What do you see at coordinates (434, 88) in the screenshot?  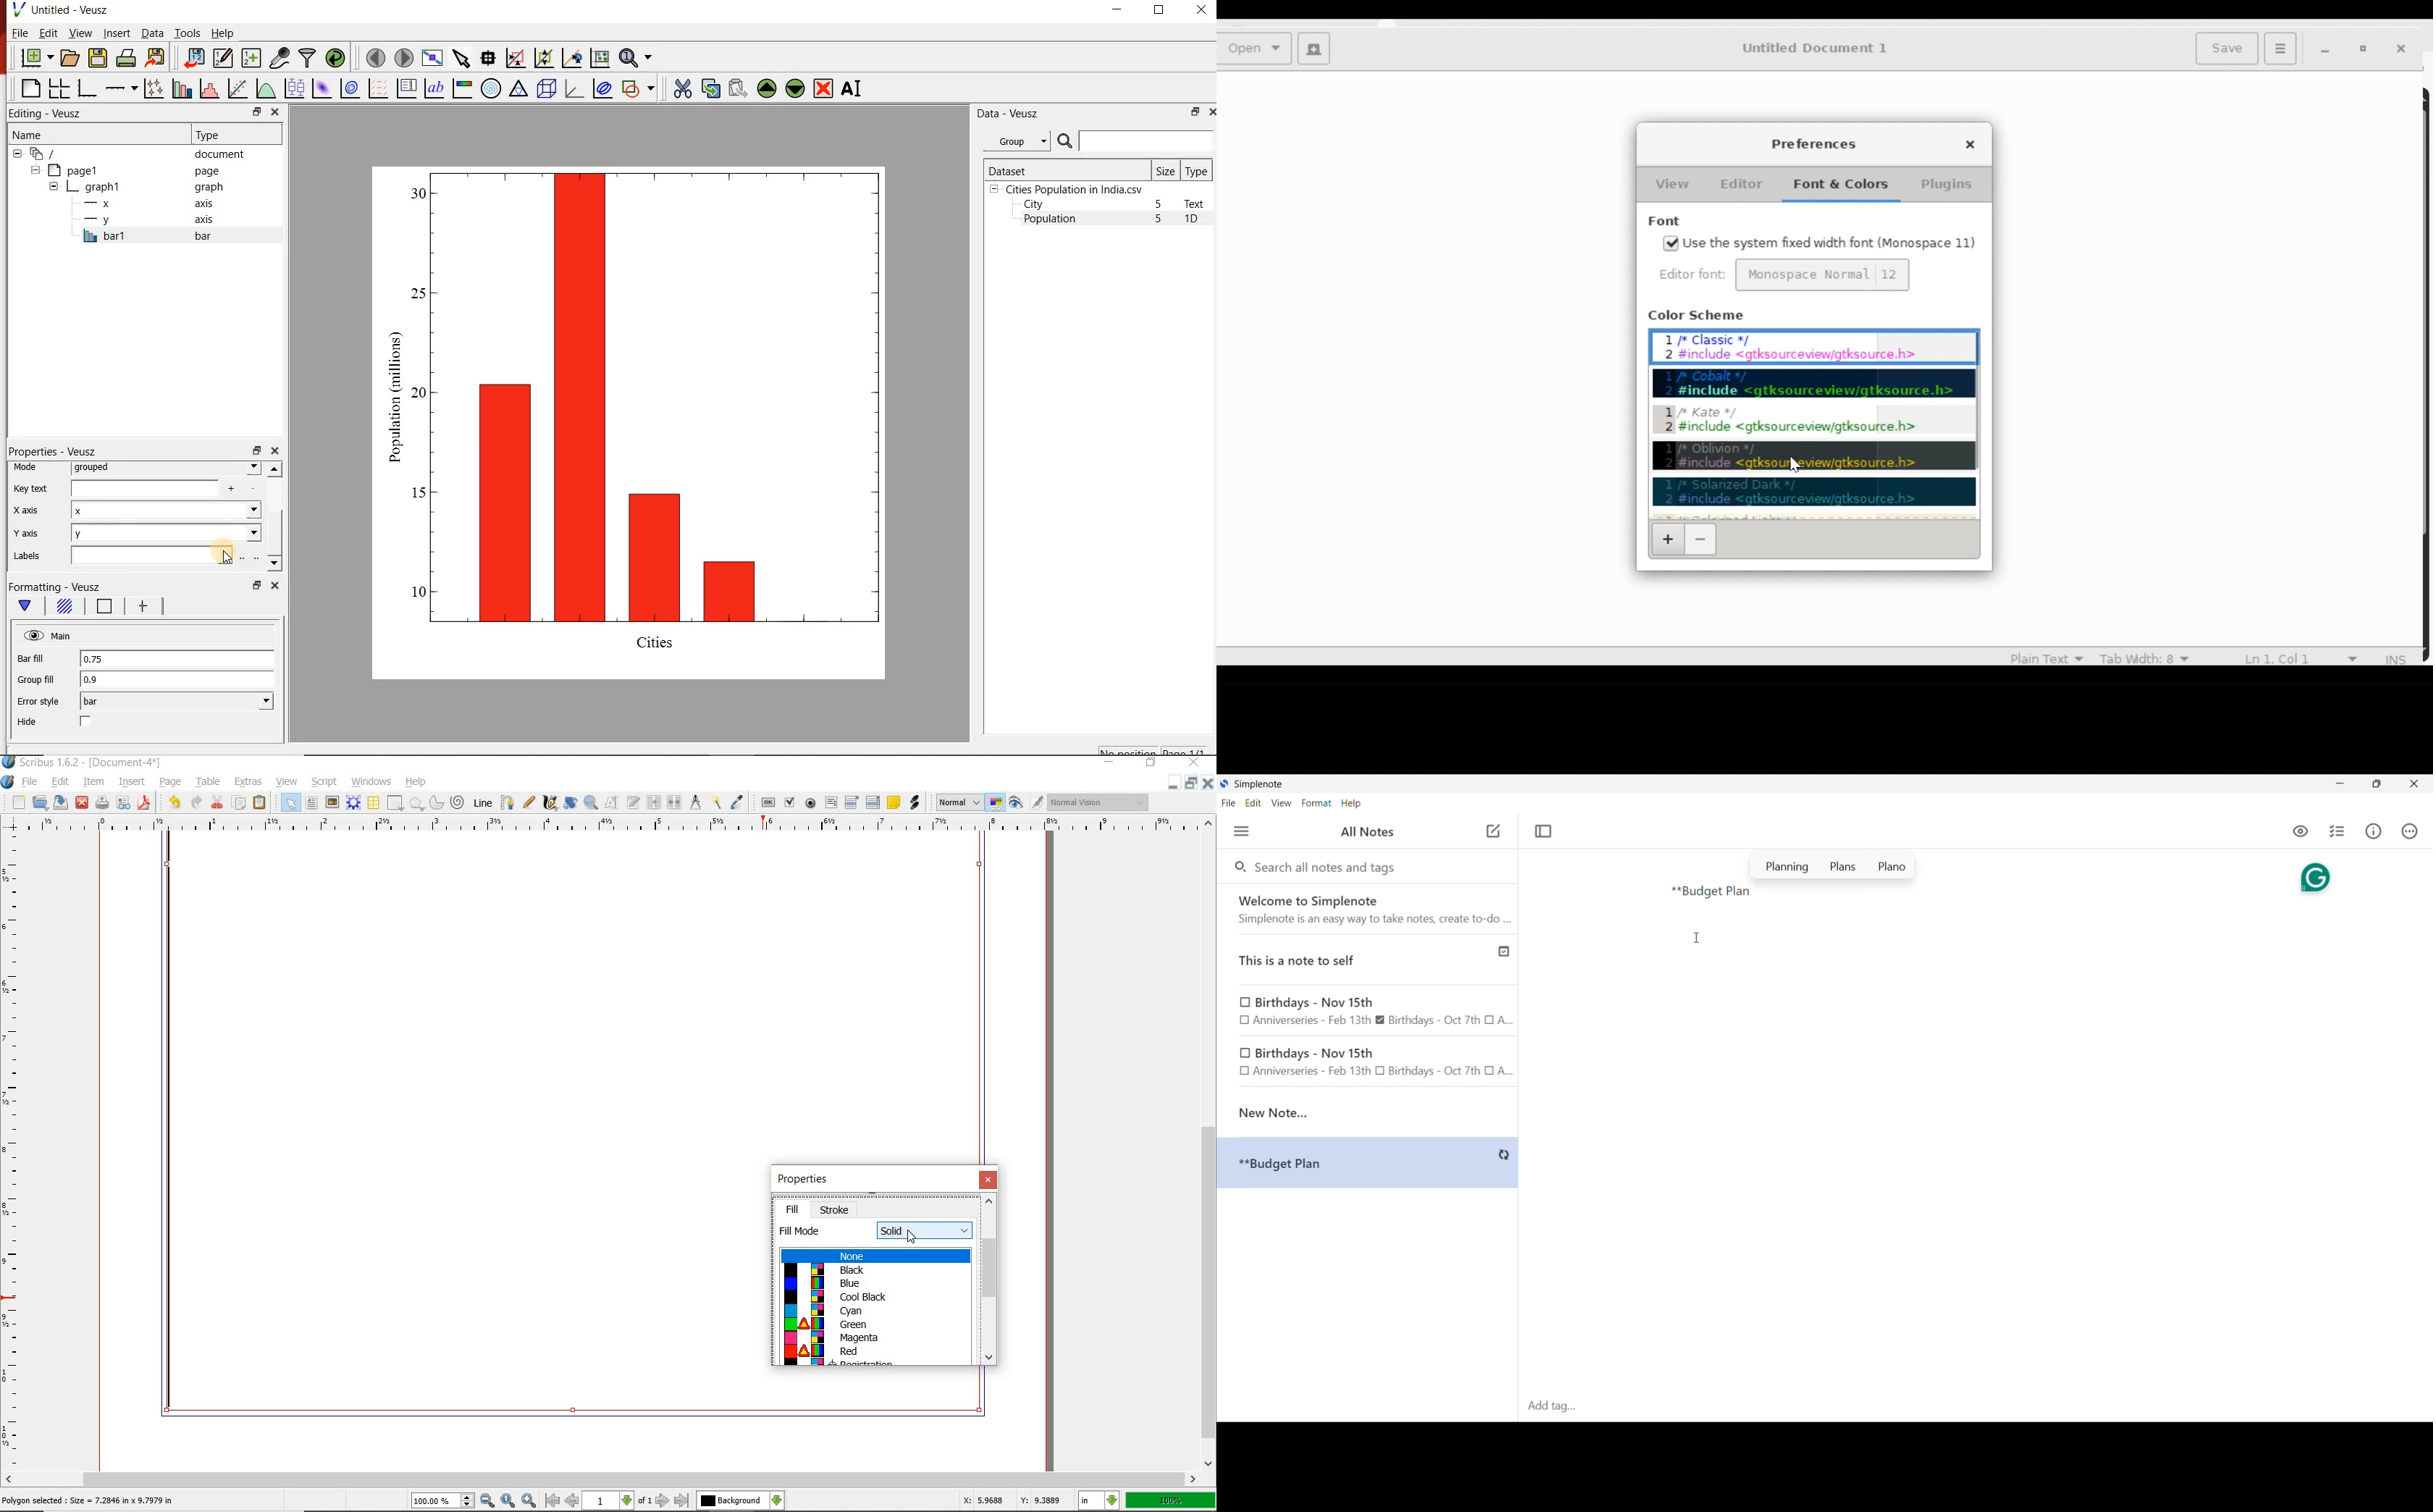 I see `text label` at bounding box center [434, 88].